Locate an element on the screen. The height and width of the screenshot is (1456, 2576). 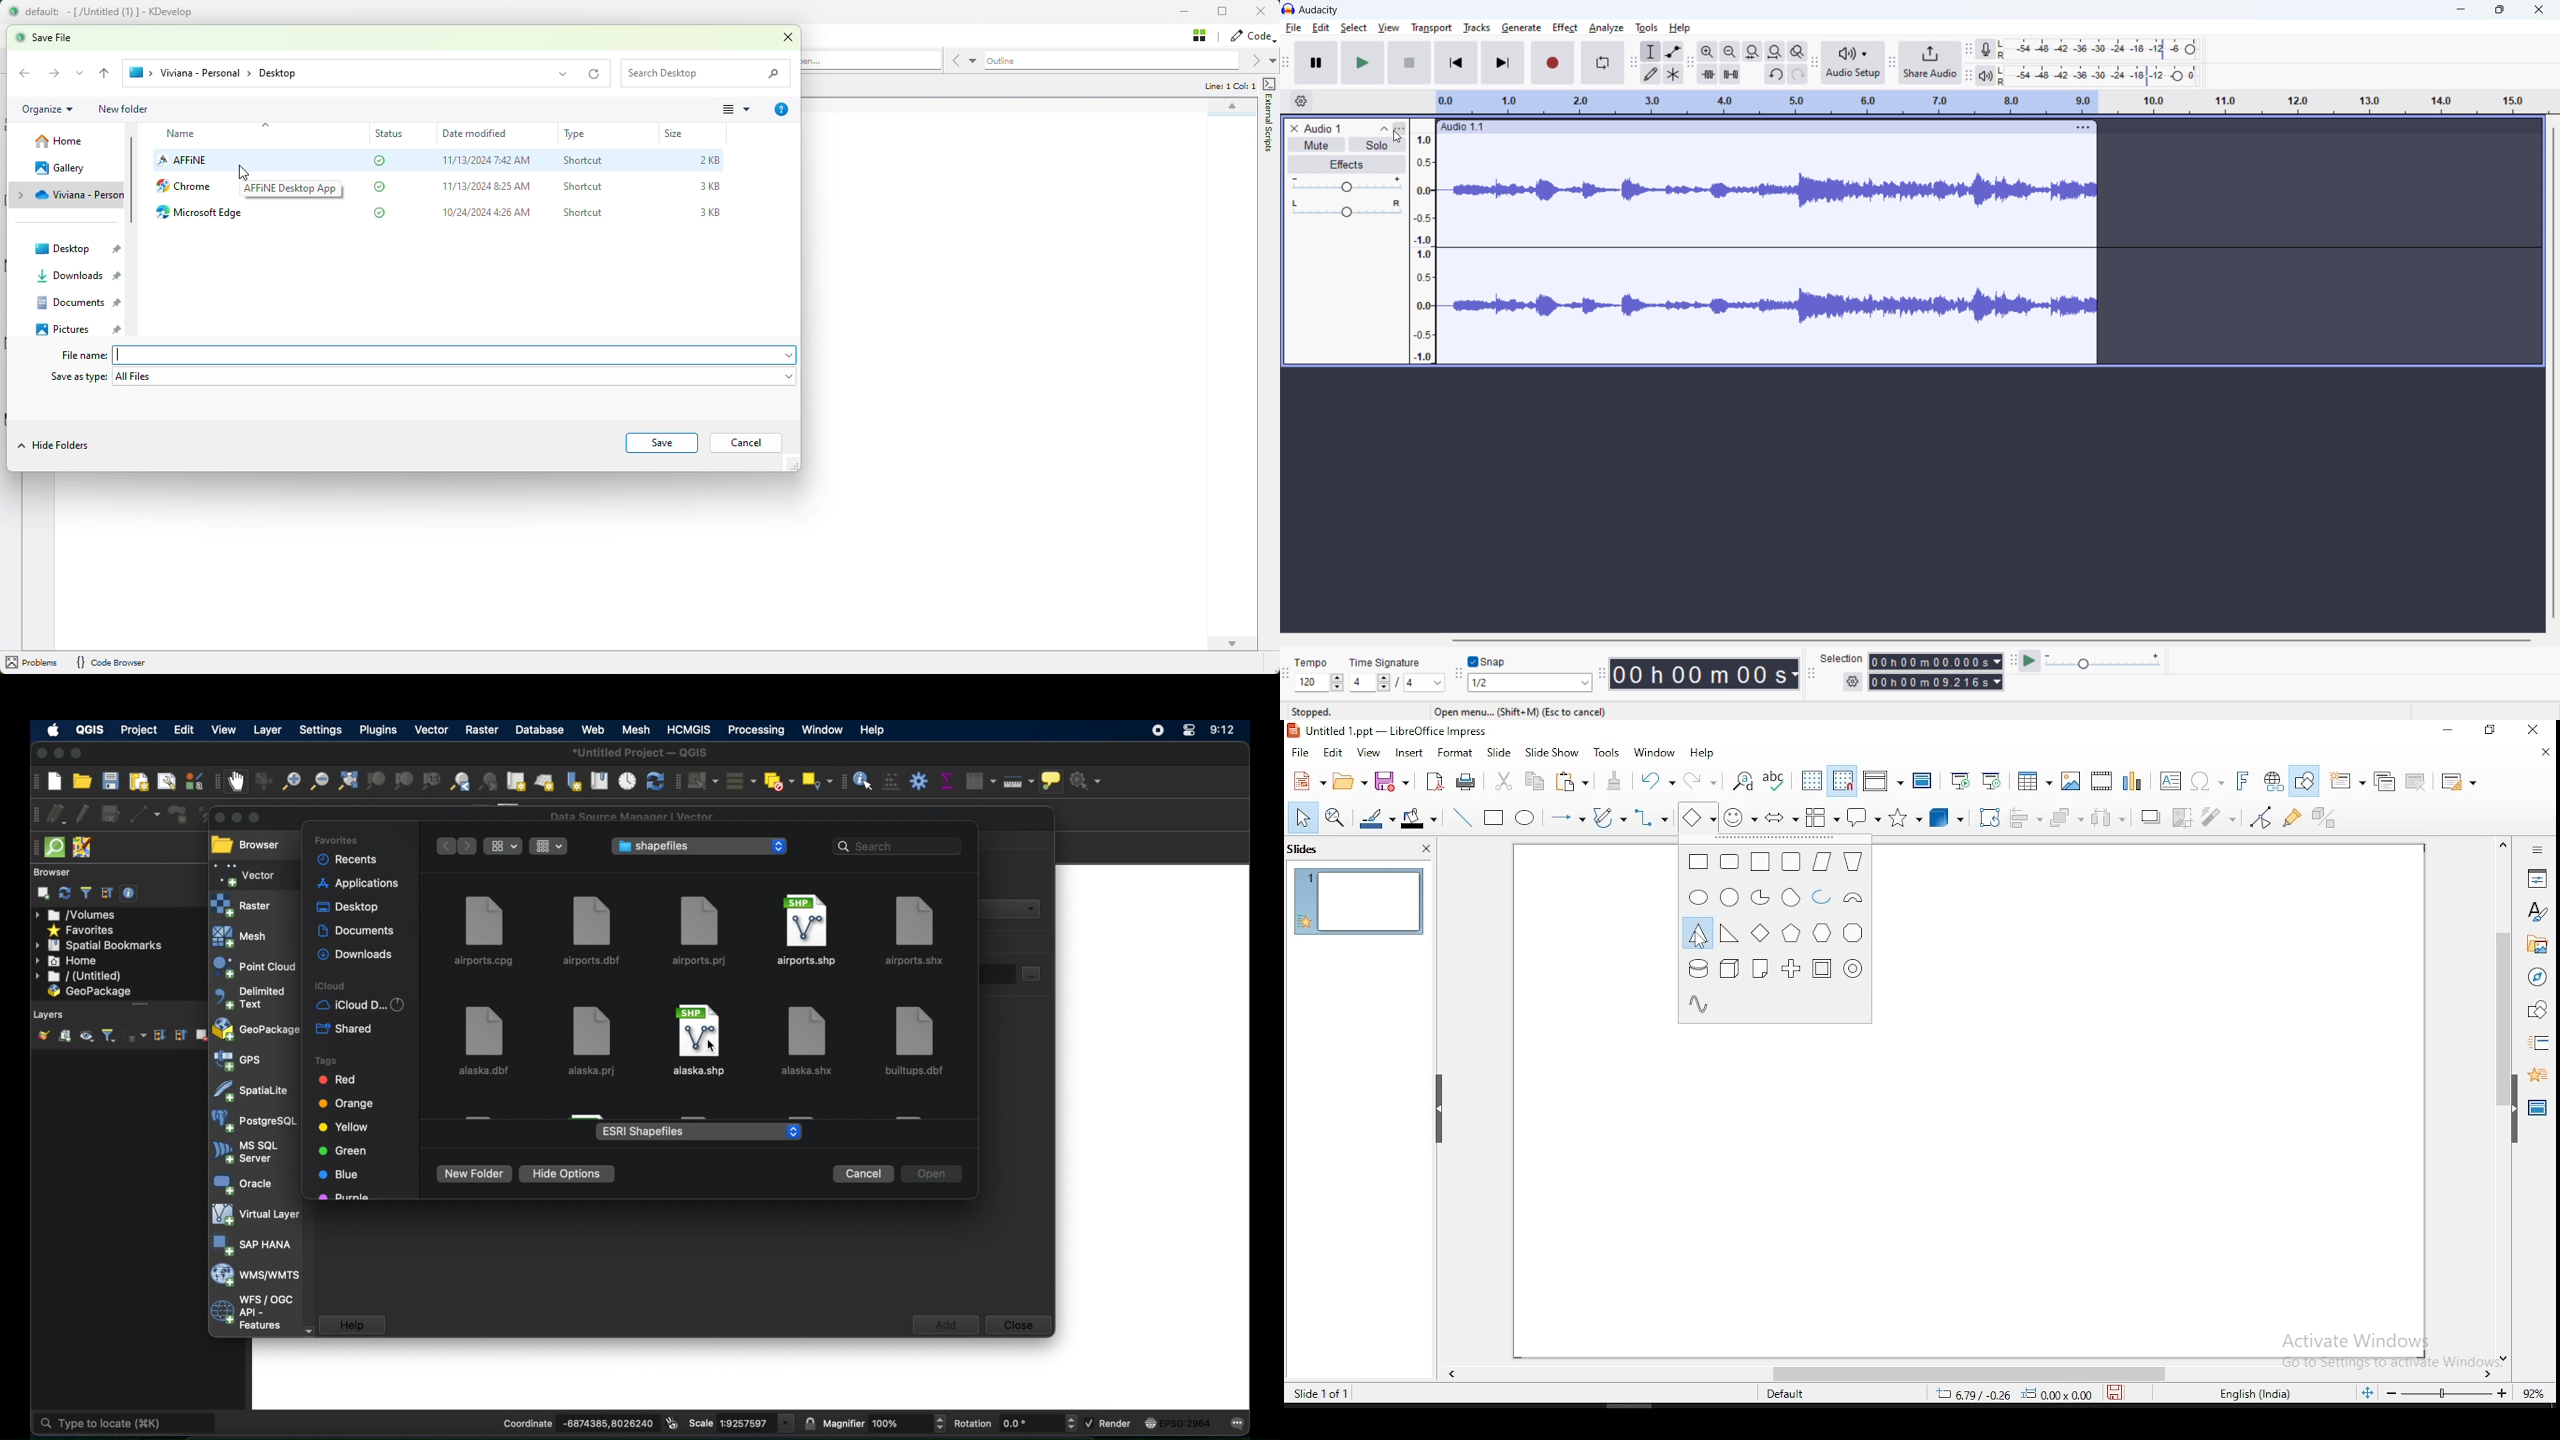
6.9 / -0.26 is located at coordinates (1970, 1396).